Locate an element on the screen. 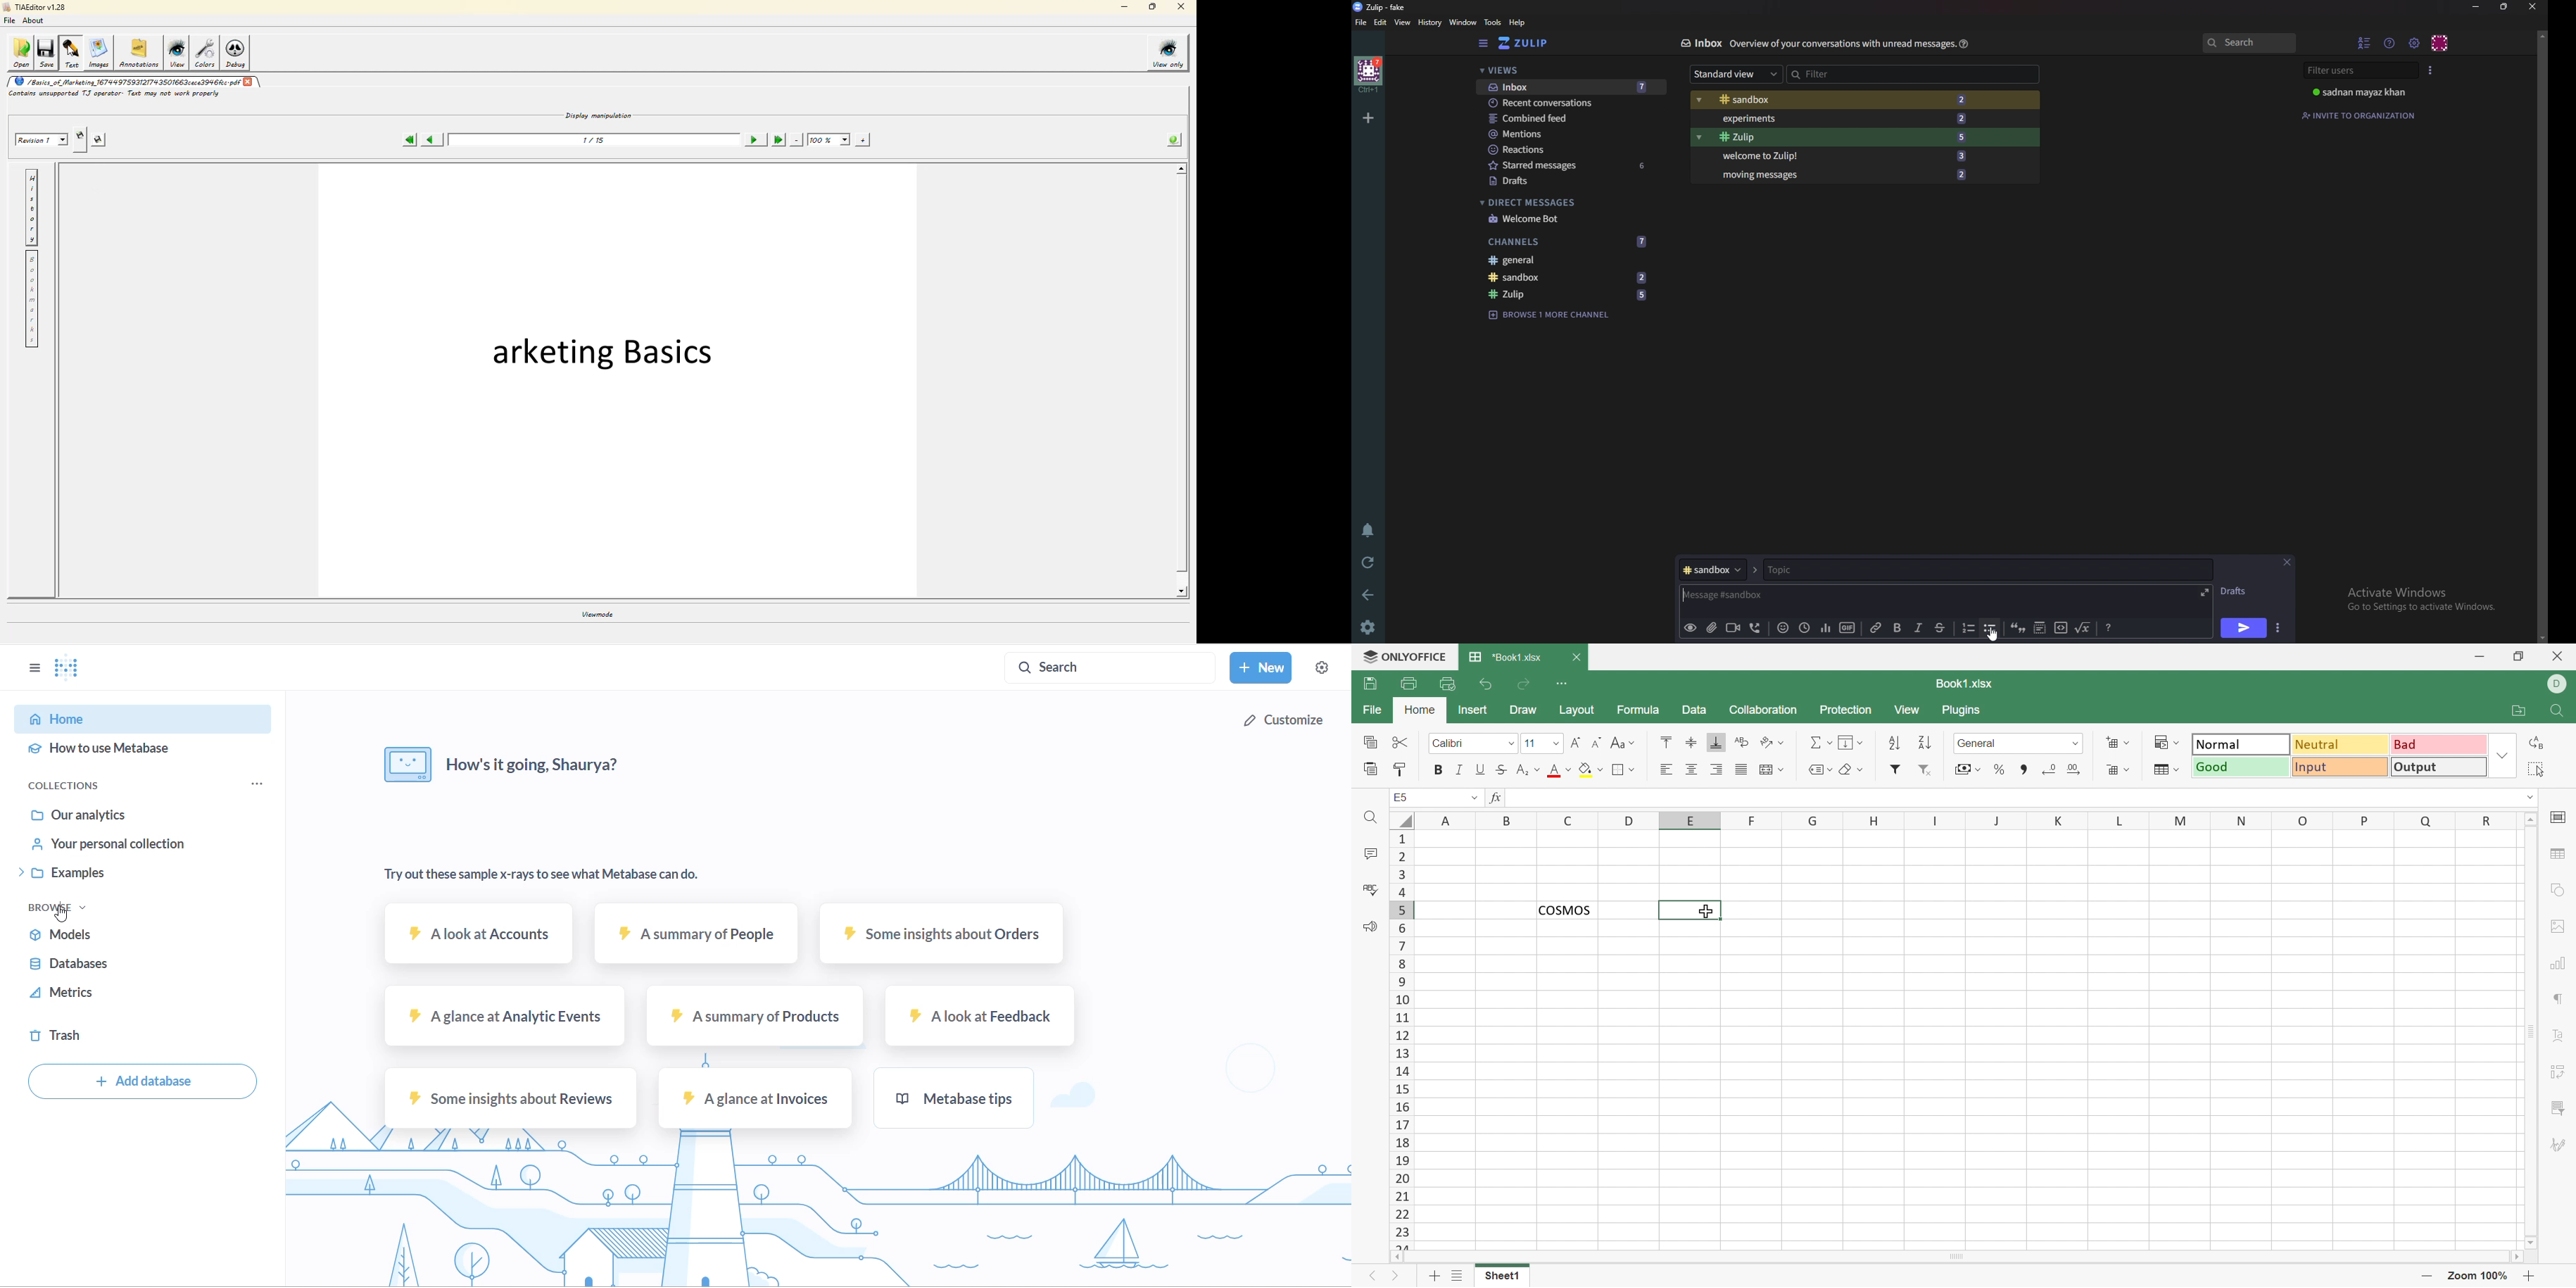 This screenshot has height=1288, width=2576. Math is located at coordinates (2084, 626).